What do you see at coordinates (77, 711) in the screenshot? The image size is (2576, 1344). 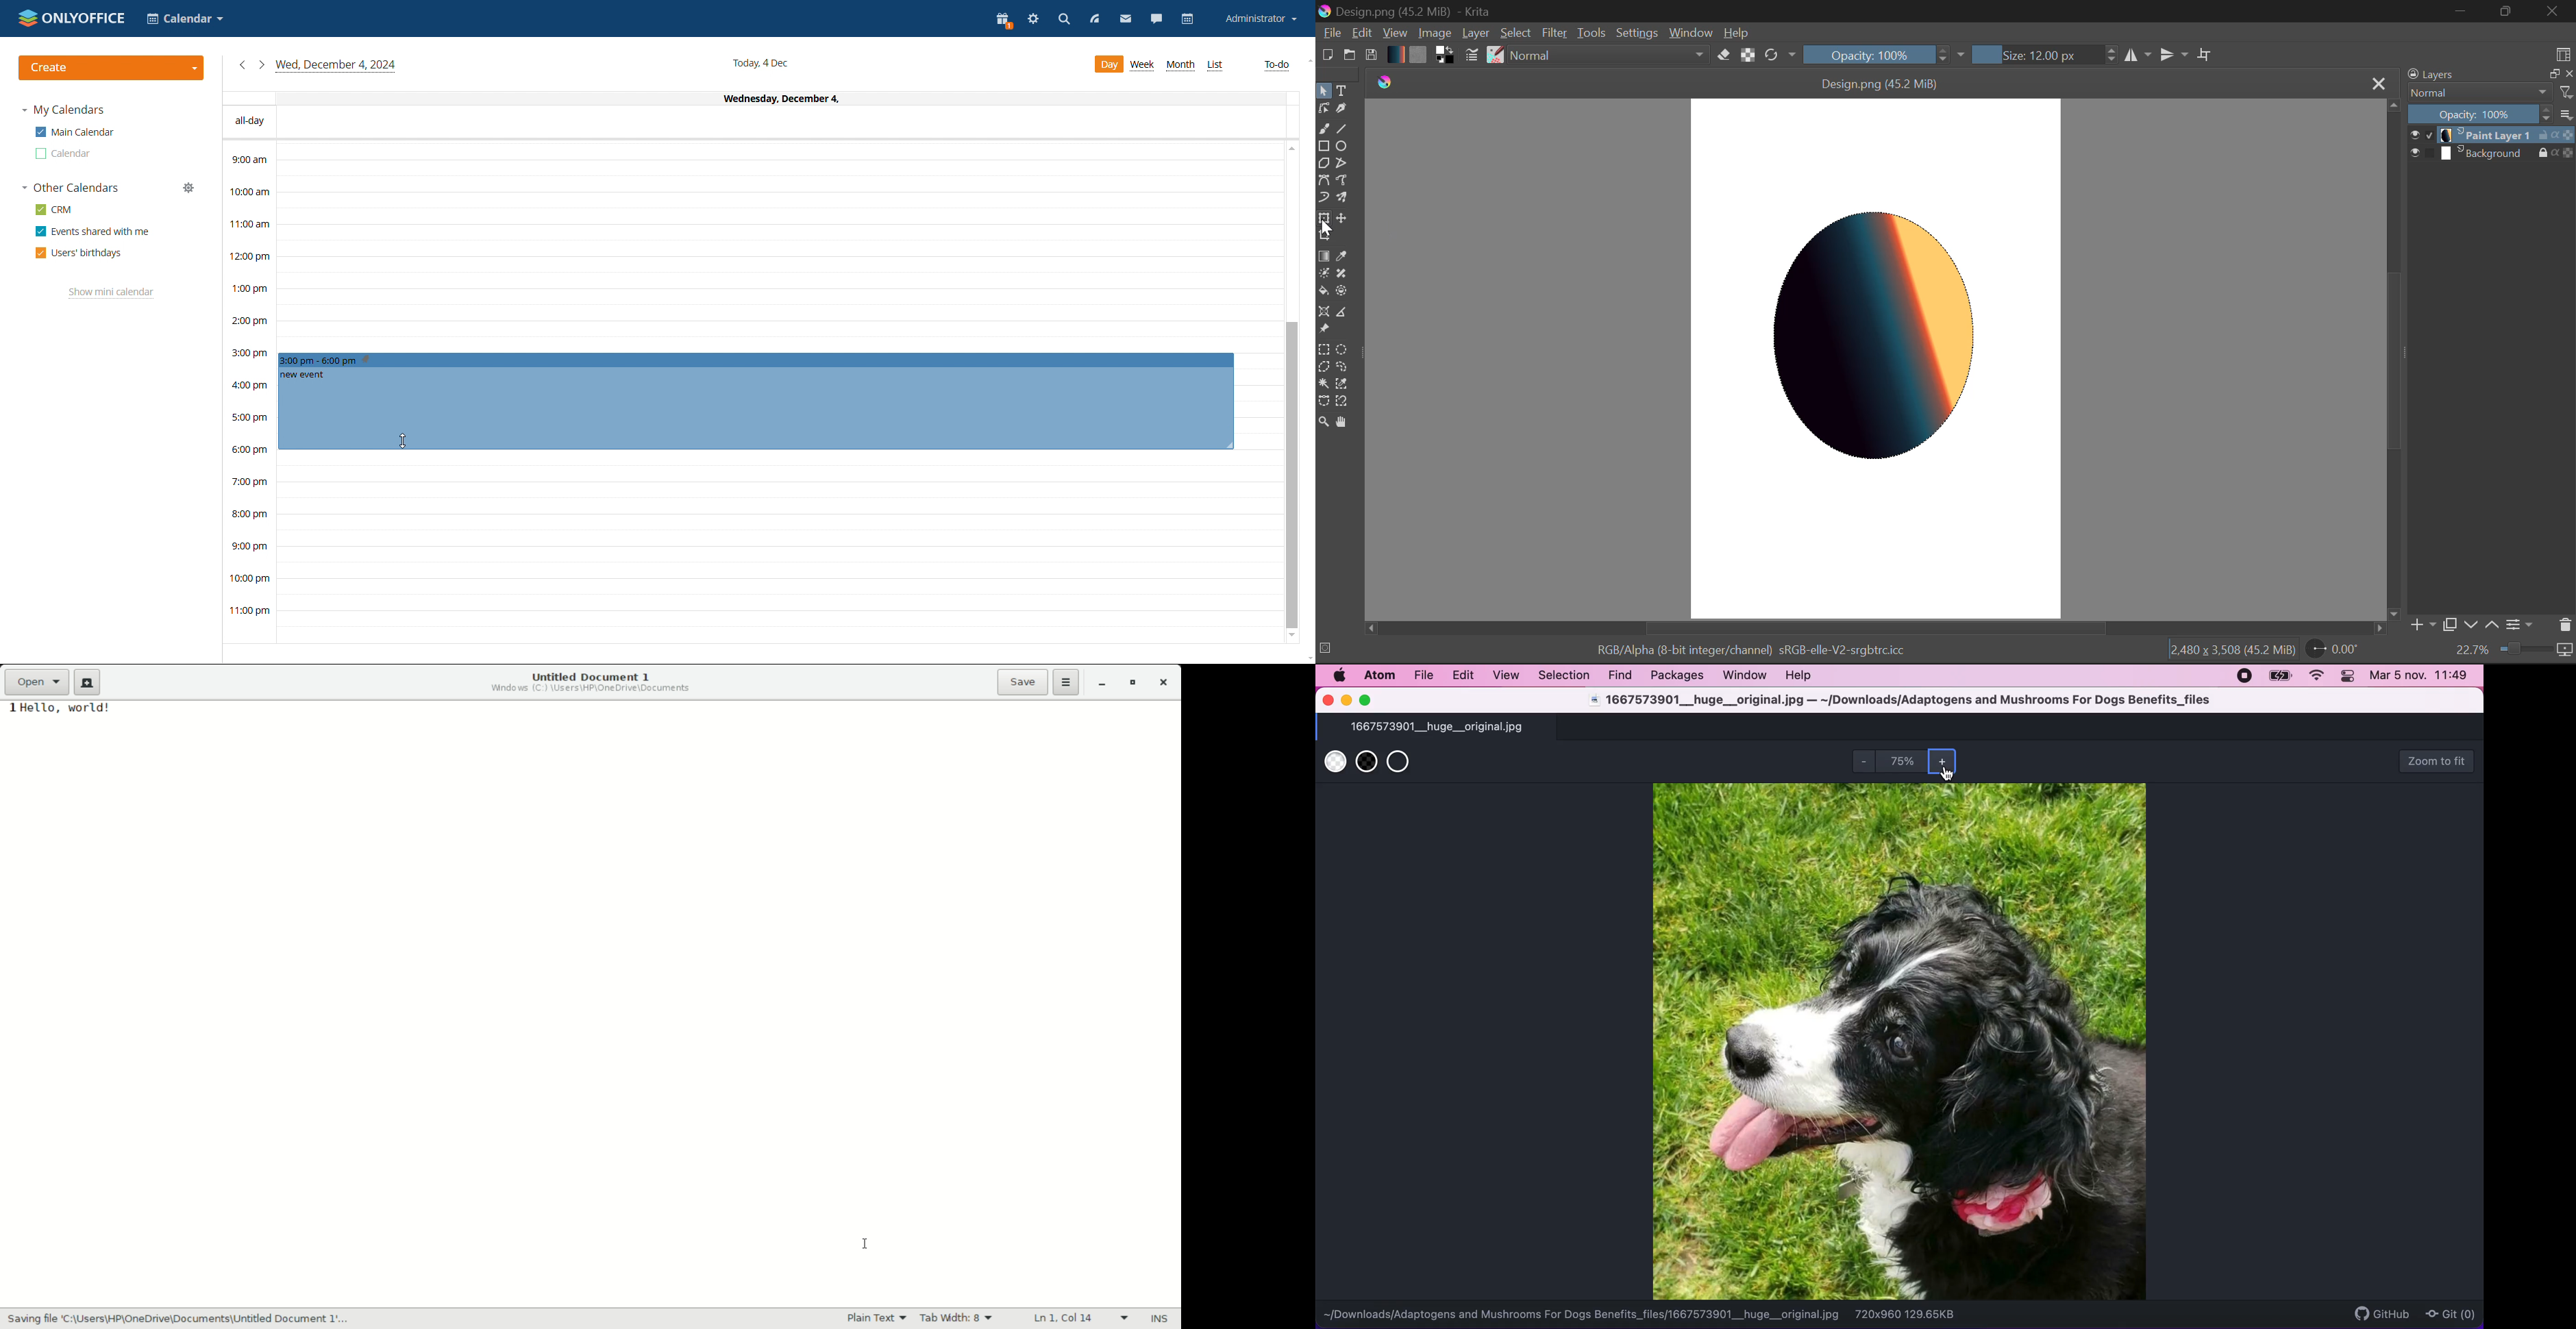 I see `Hello, world!` at bounding box center [77, 711].